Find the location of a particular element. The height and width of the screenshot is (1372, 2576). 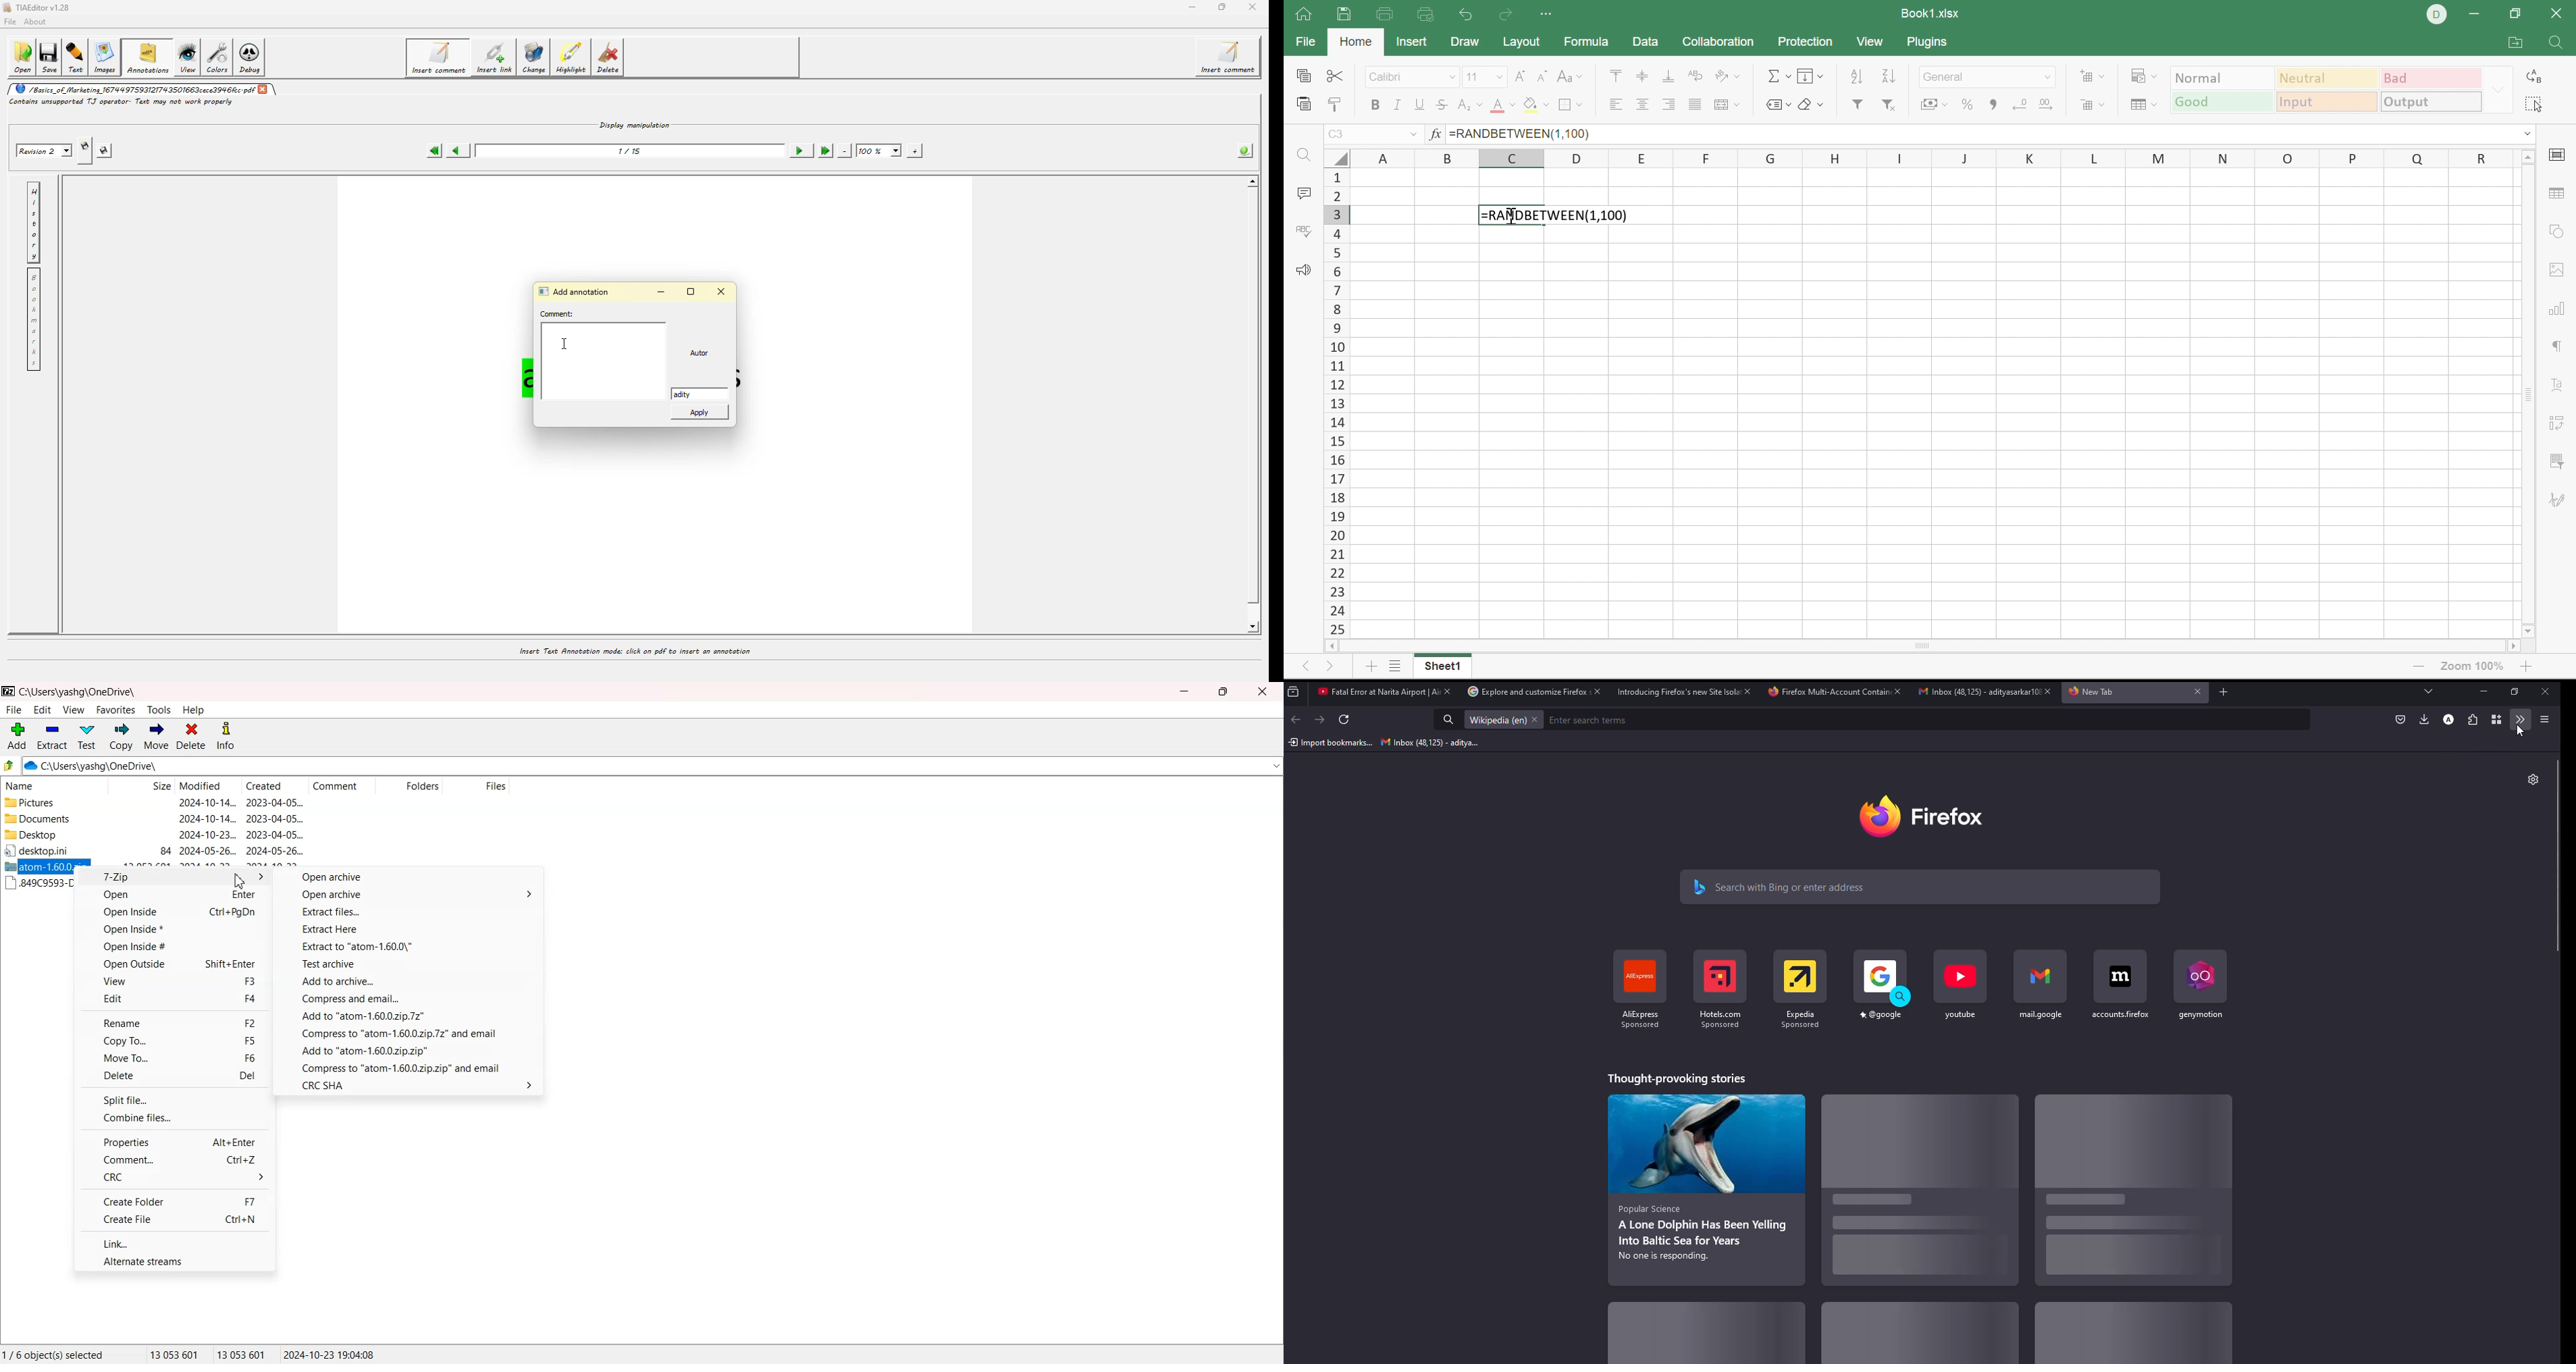

Find is located at coordinates (2557, 42).